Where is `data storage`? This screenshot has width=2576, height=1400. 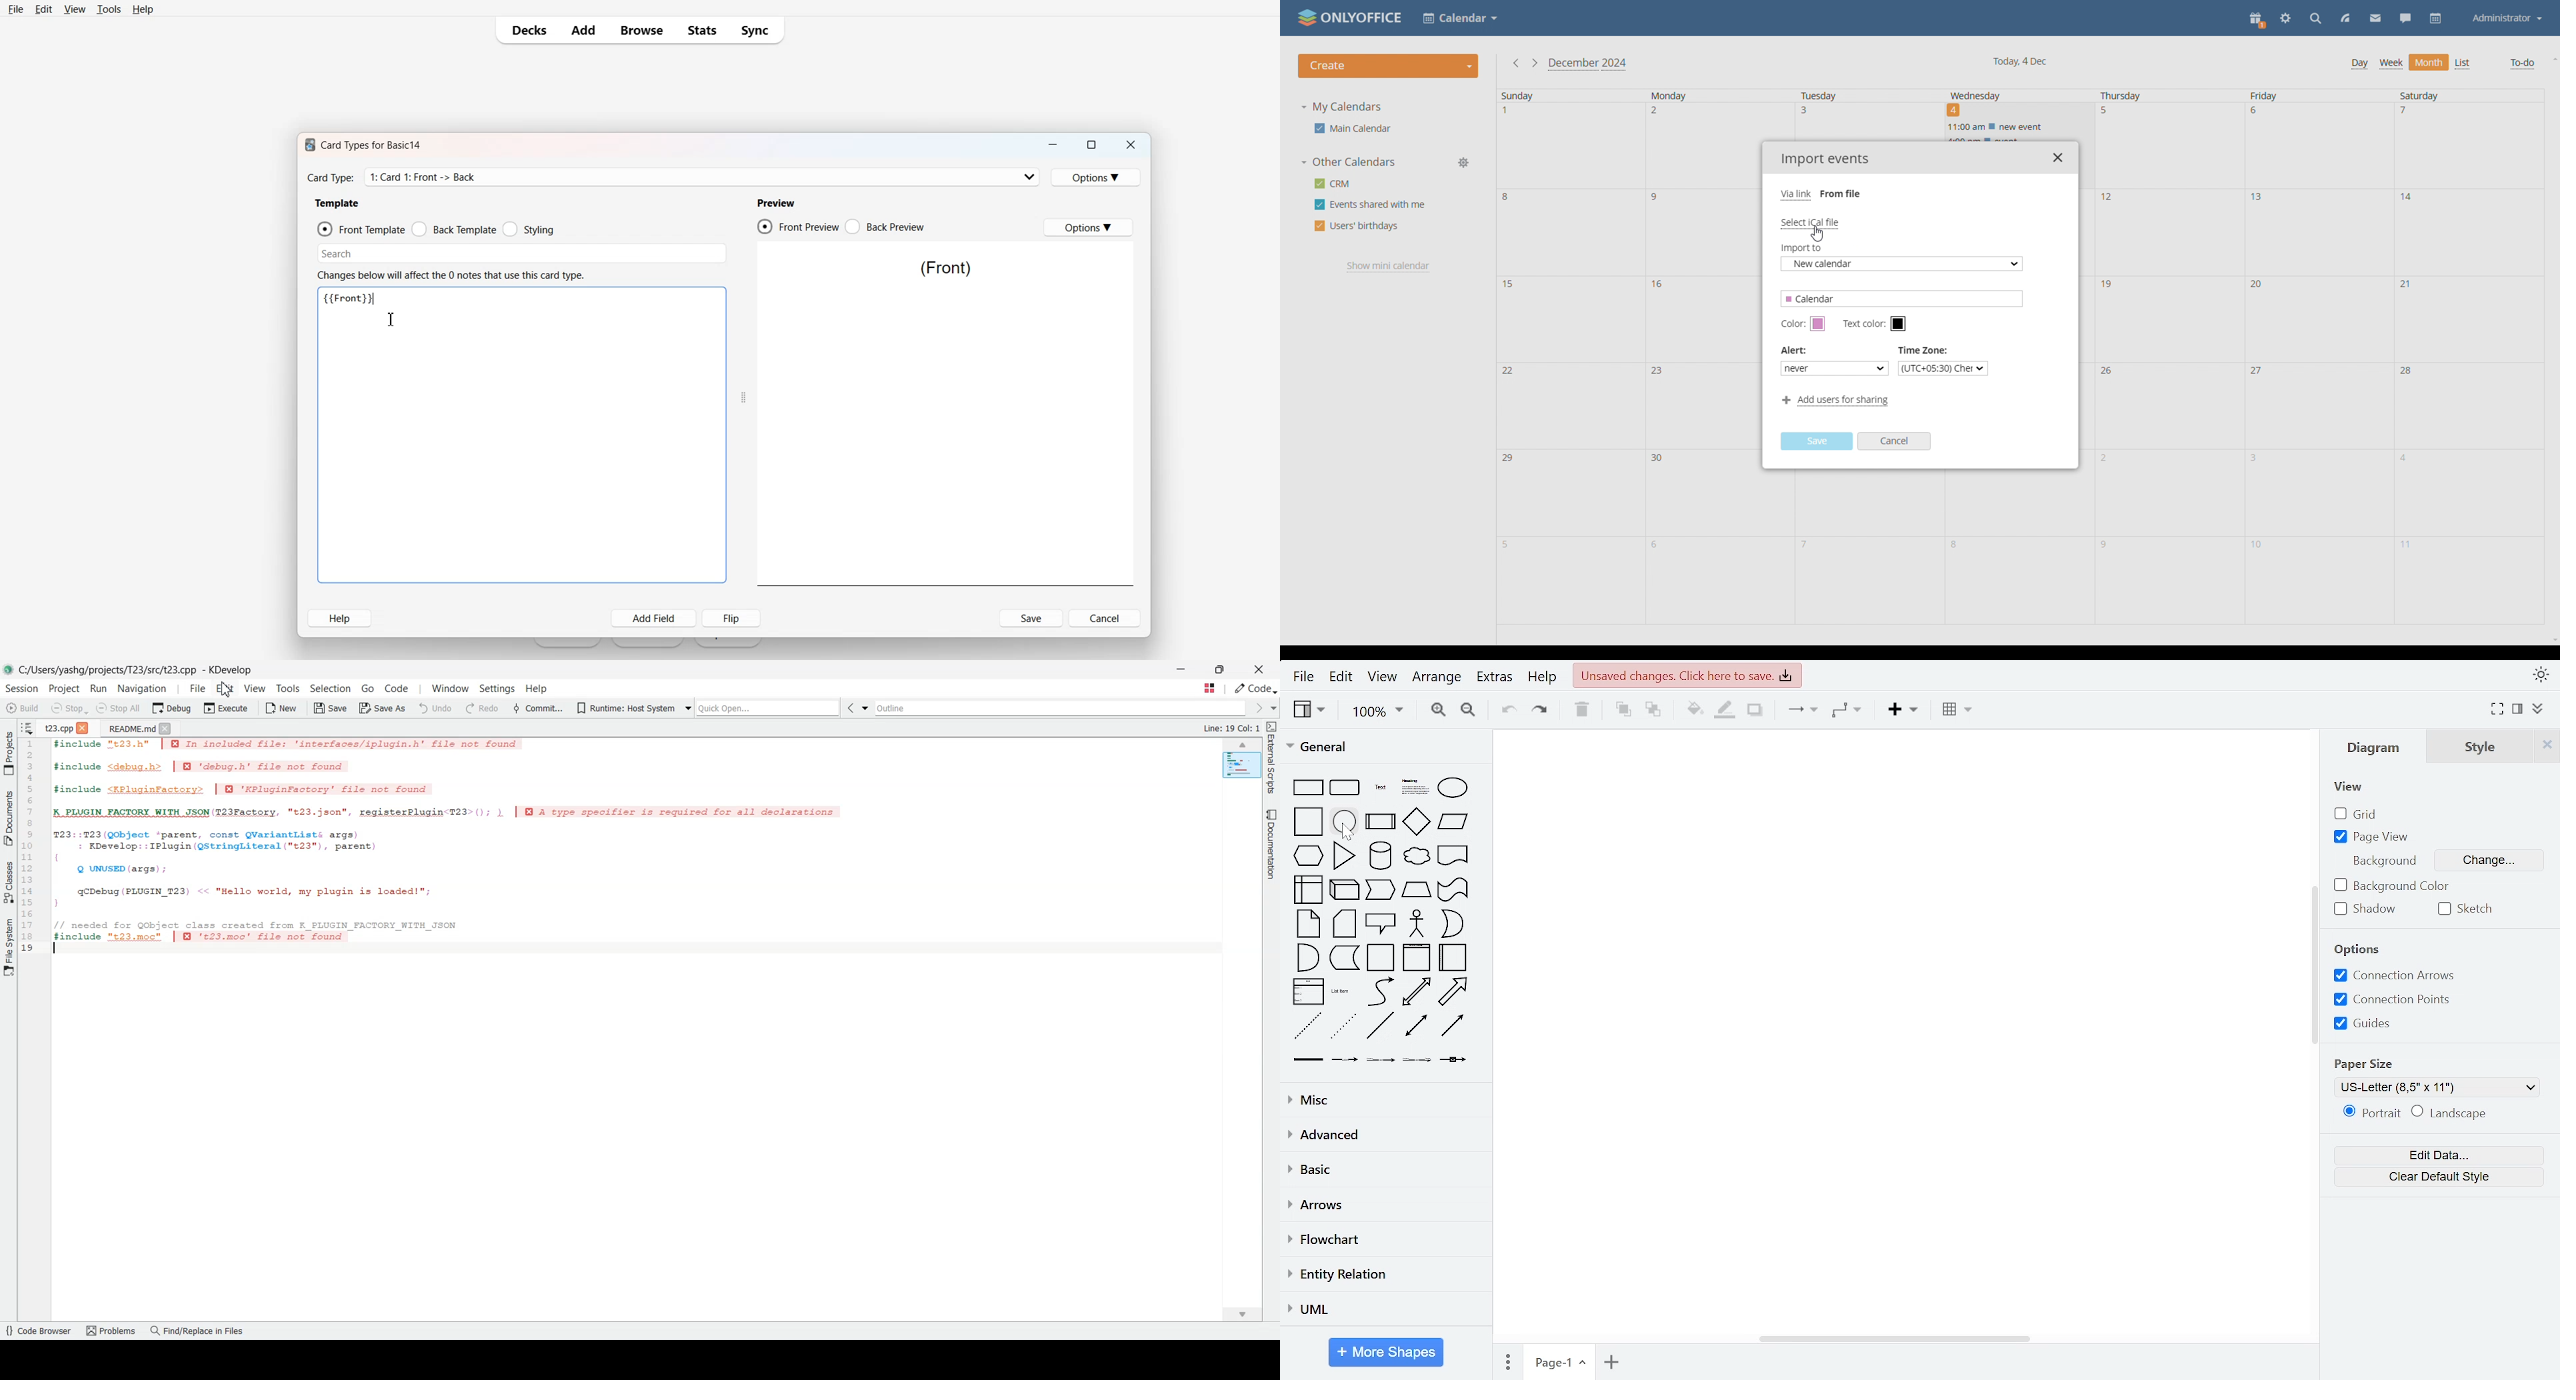 data storage is located at coordinates (1343, 958).